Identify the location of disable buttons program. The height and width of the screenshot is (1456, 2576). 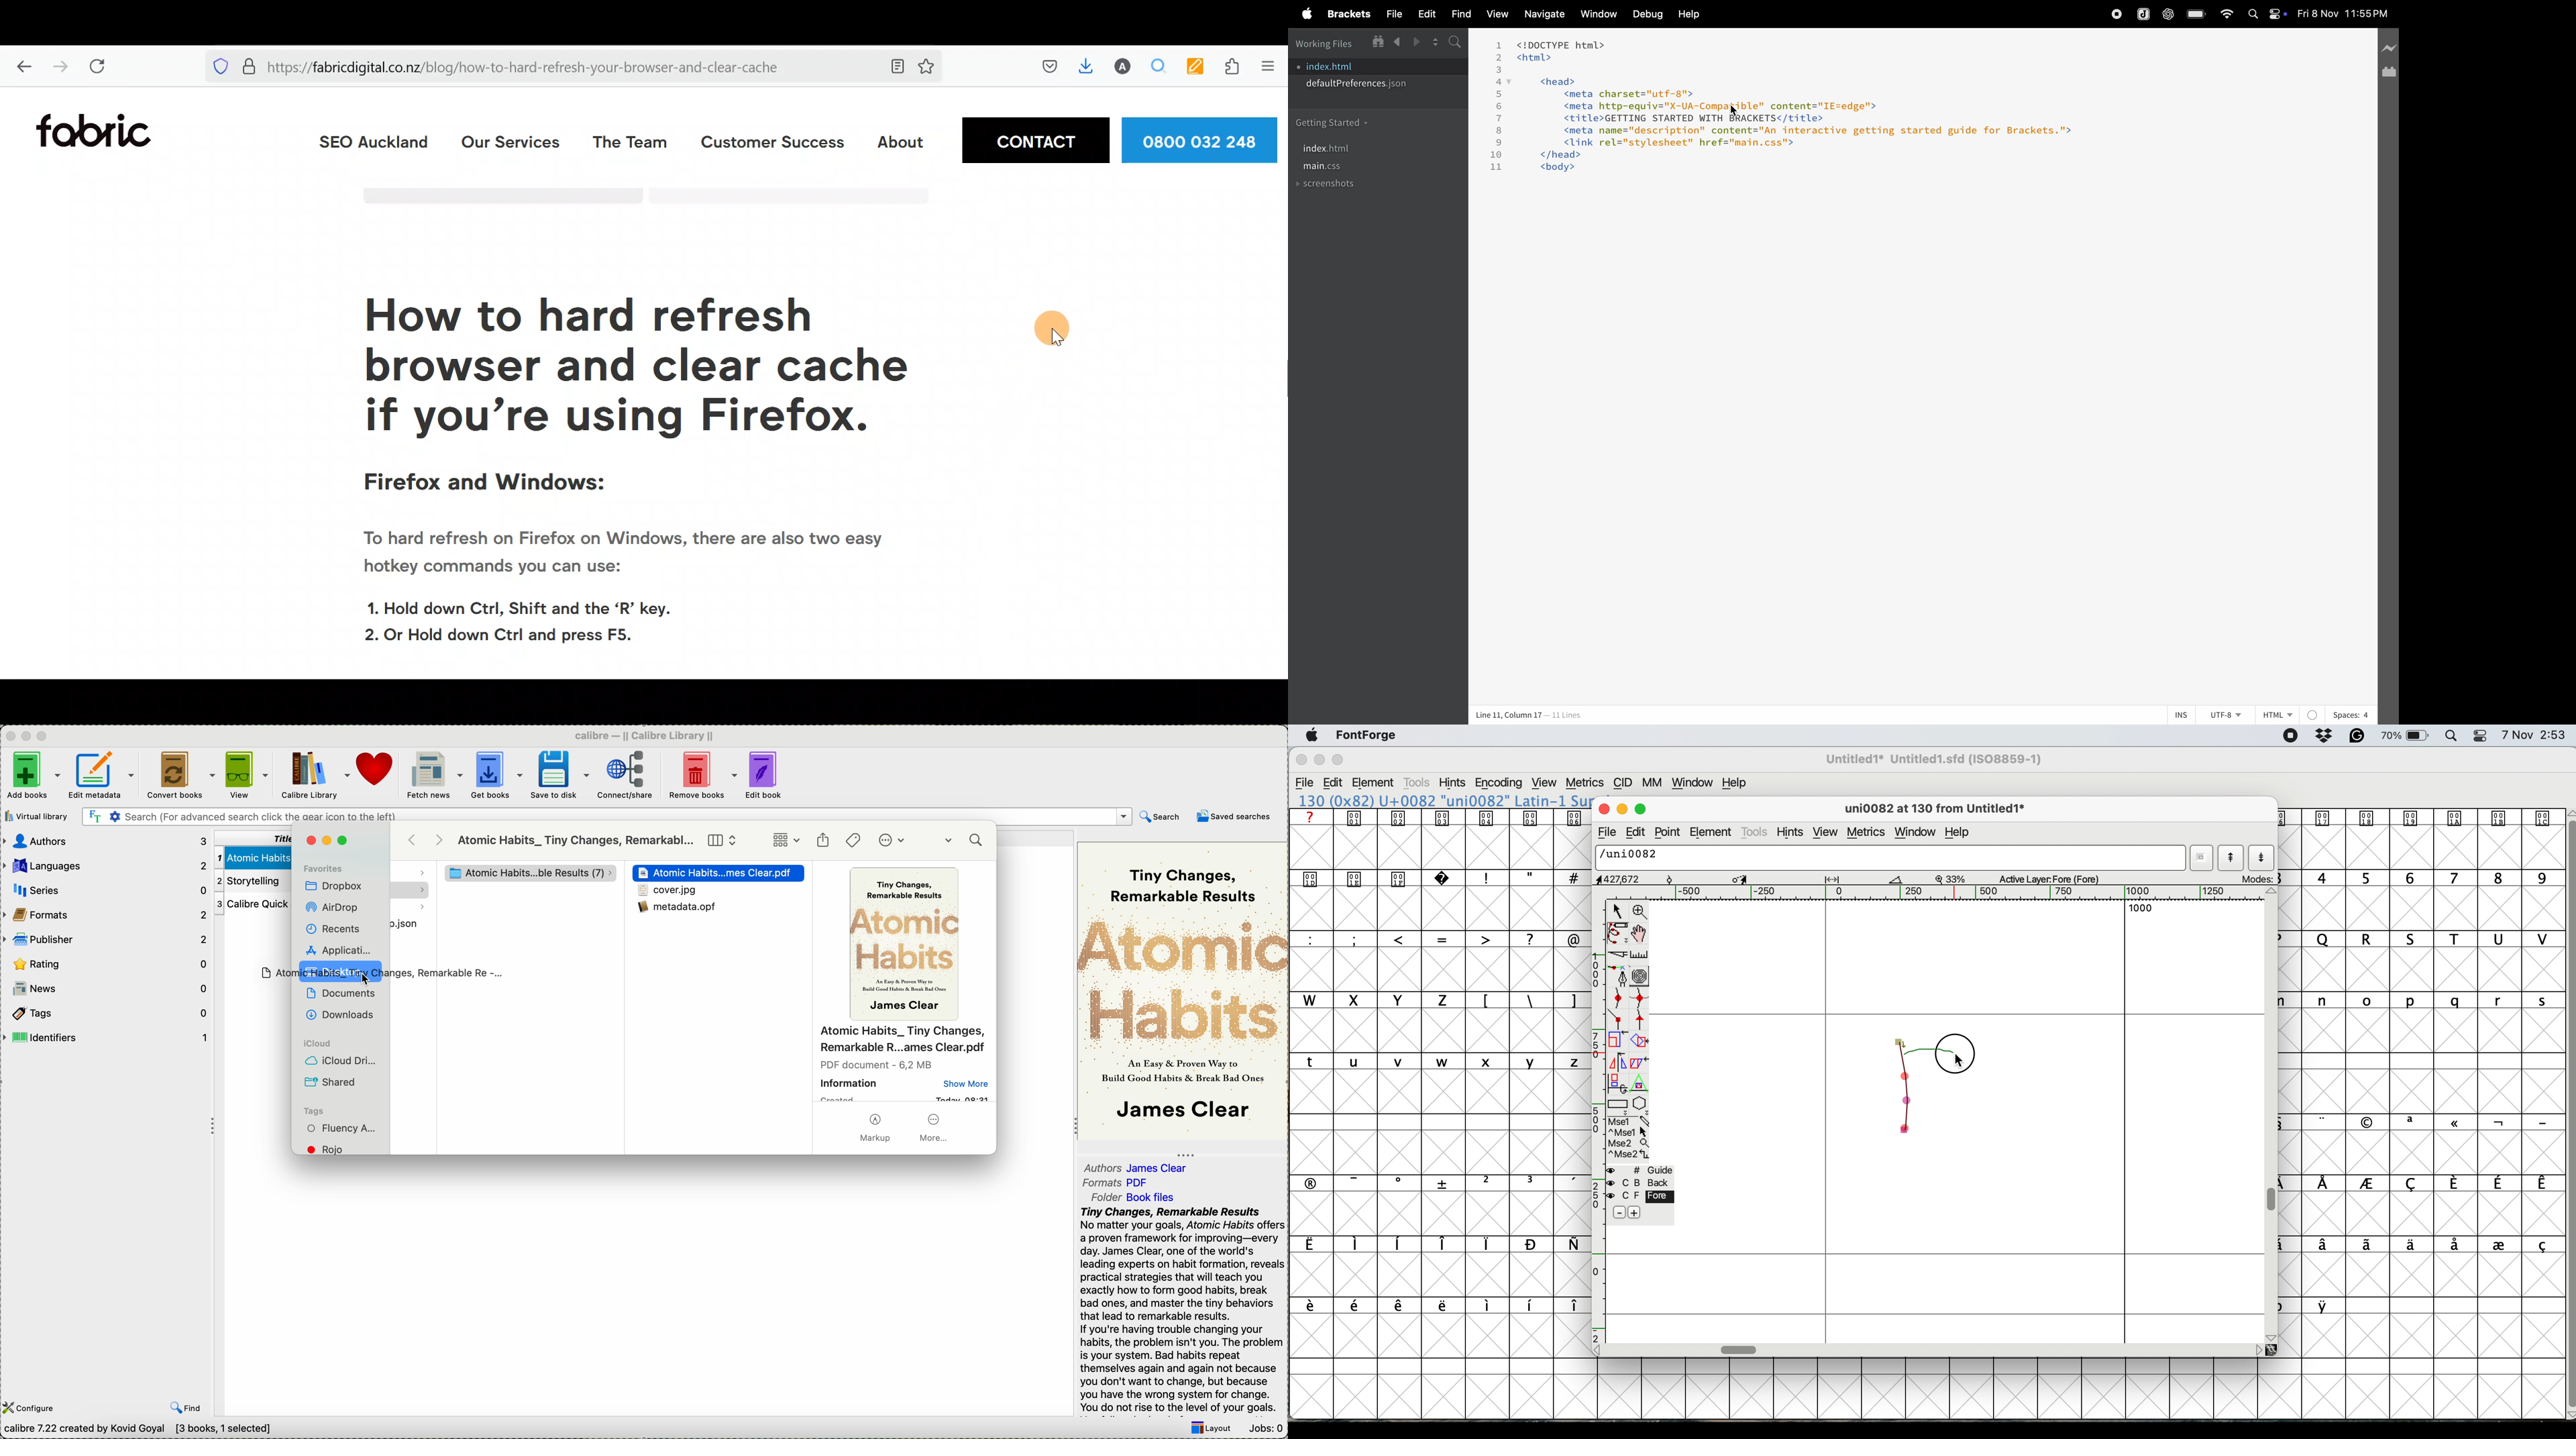
(28, 736).